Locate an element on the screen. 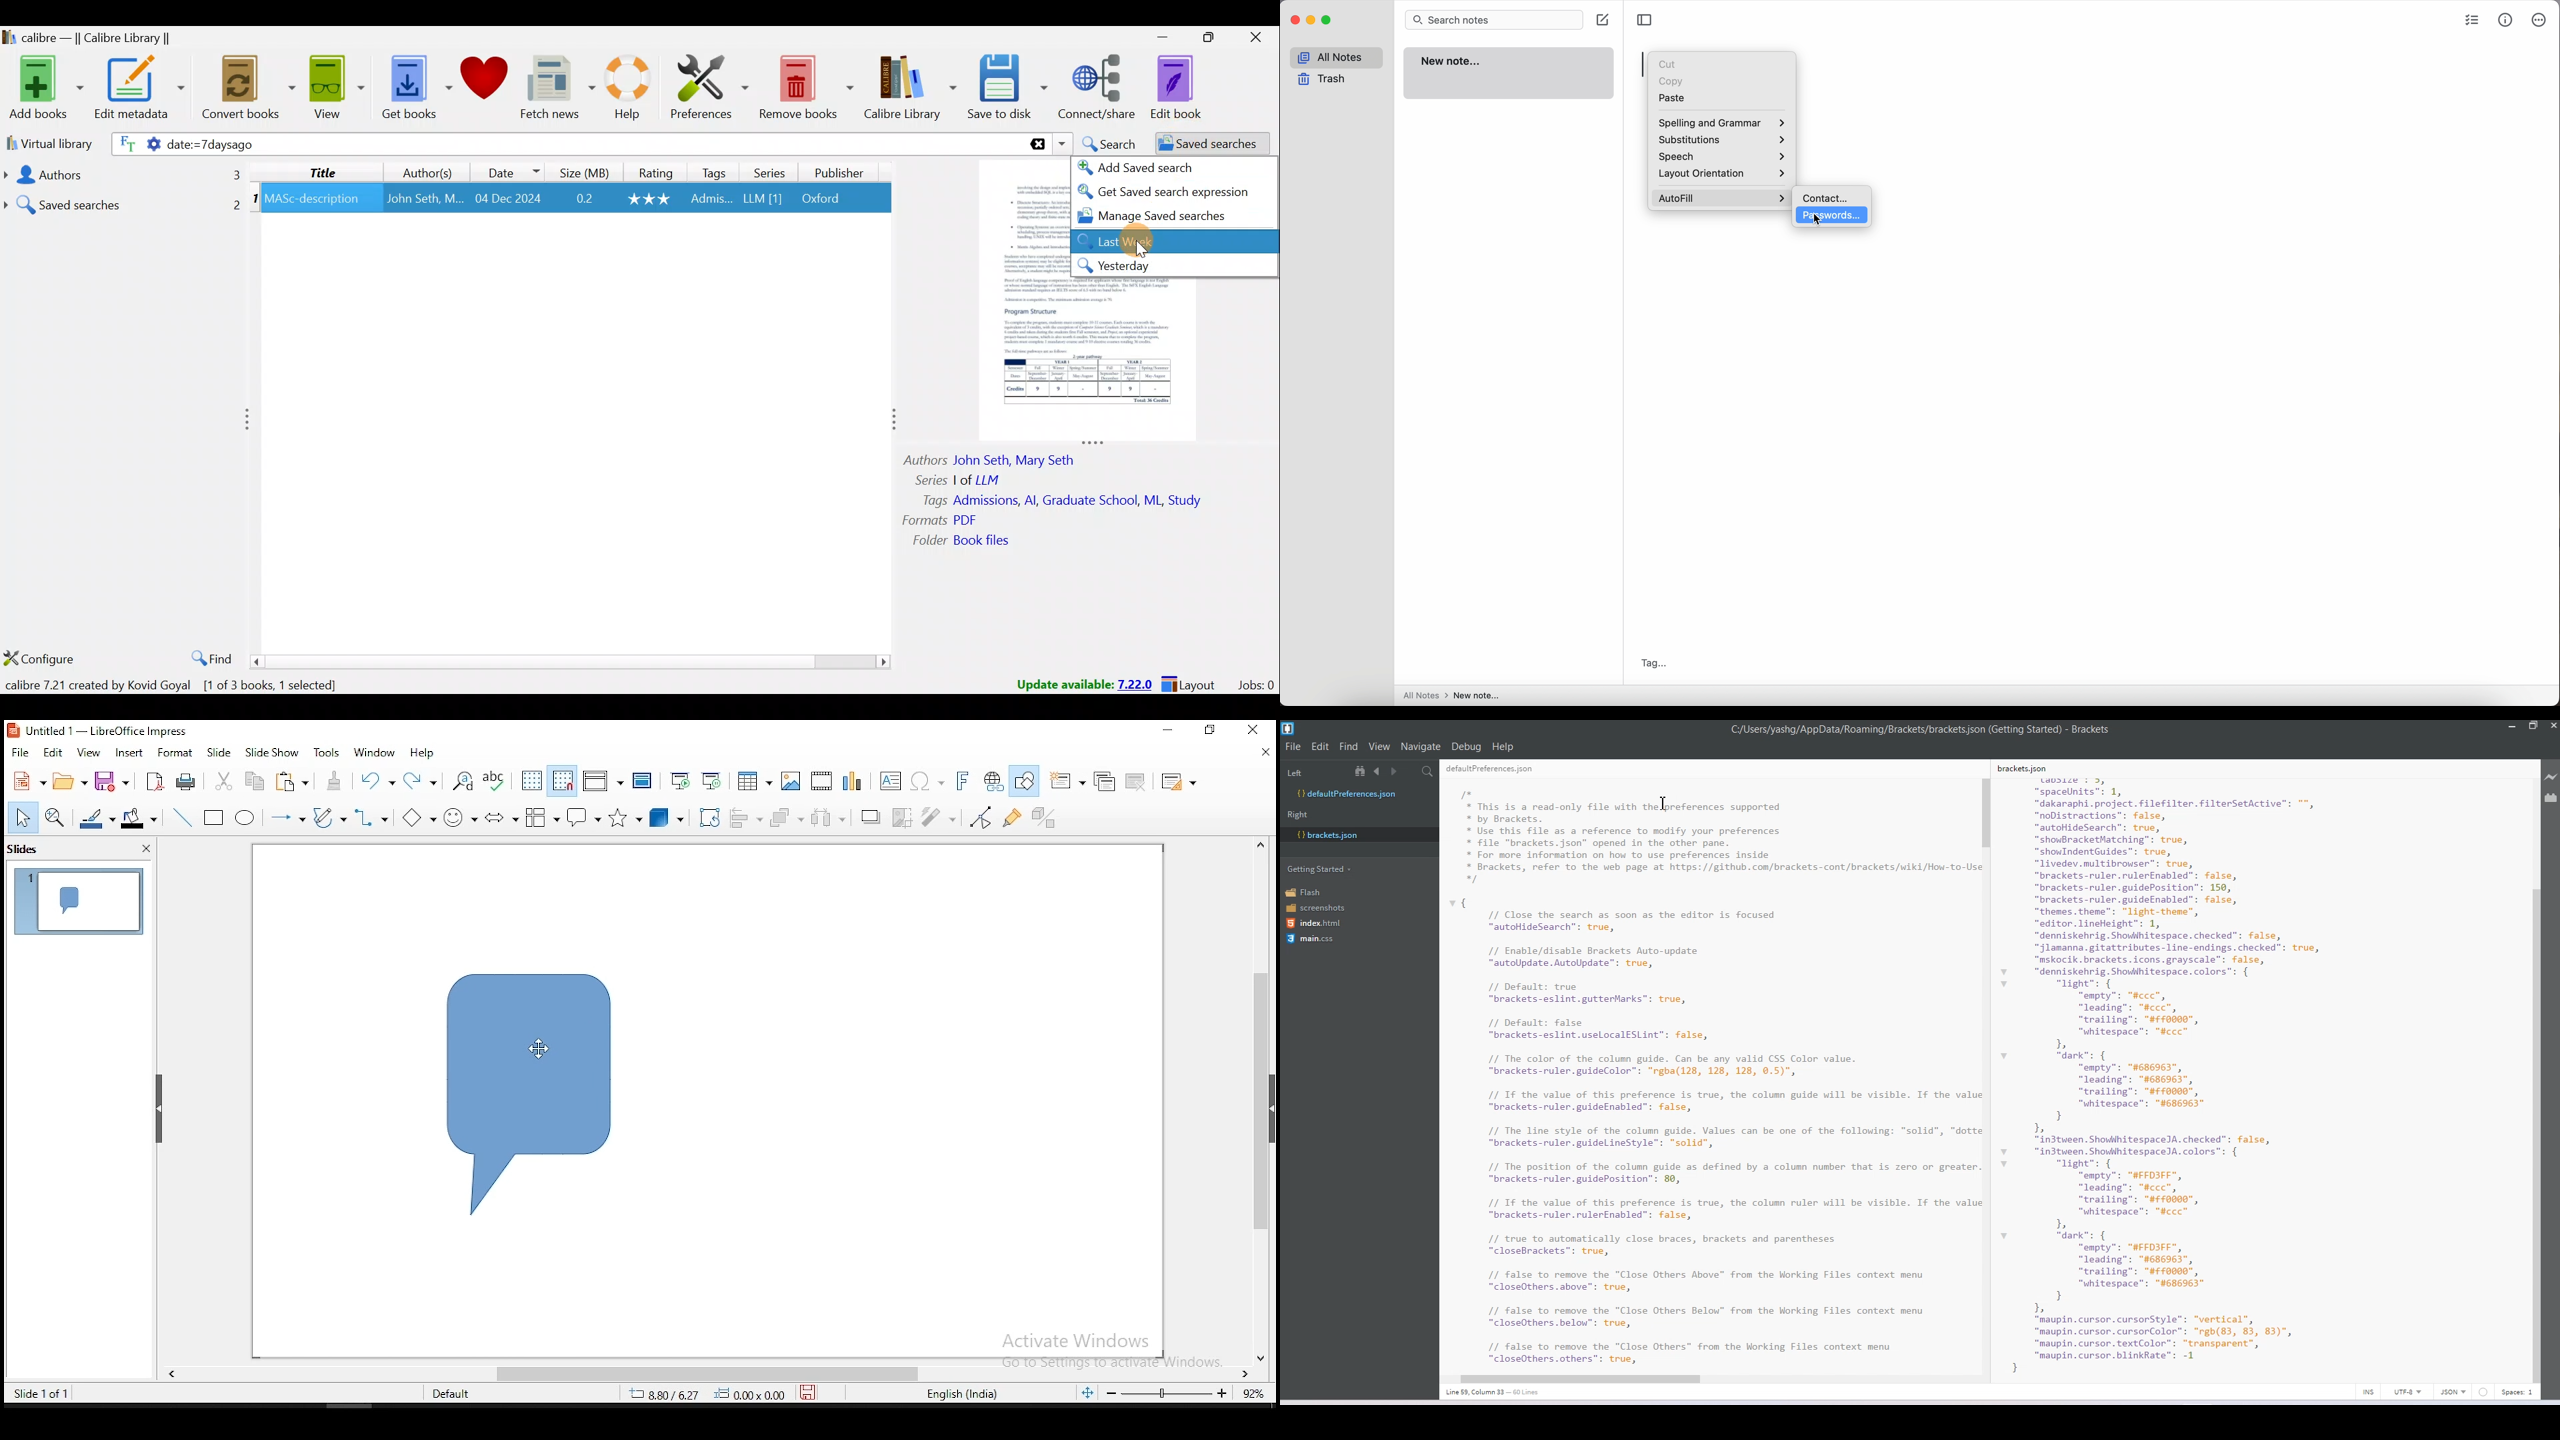  Save to disk is located at coordinates (1009, 89).